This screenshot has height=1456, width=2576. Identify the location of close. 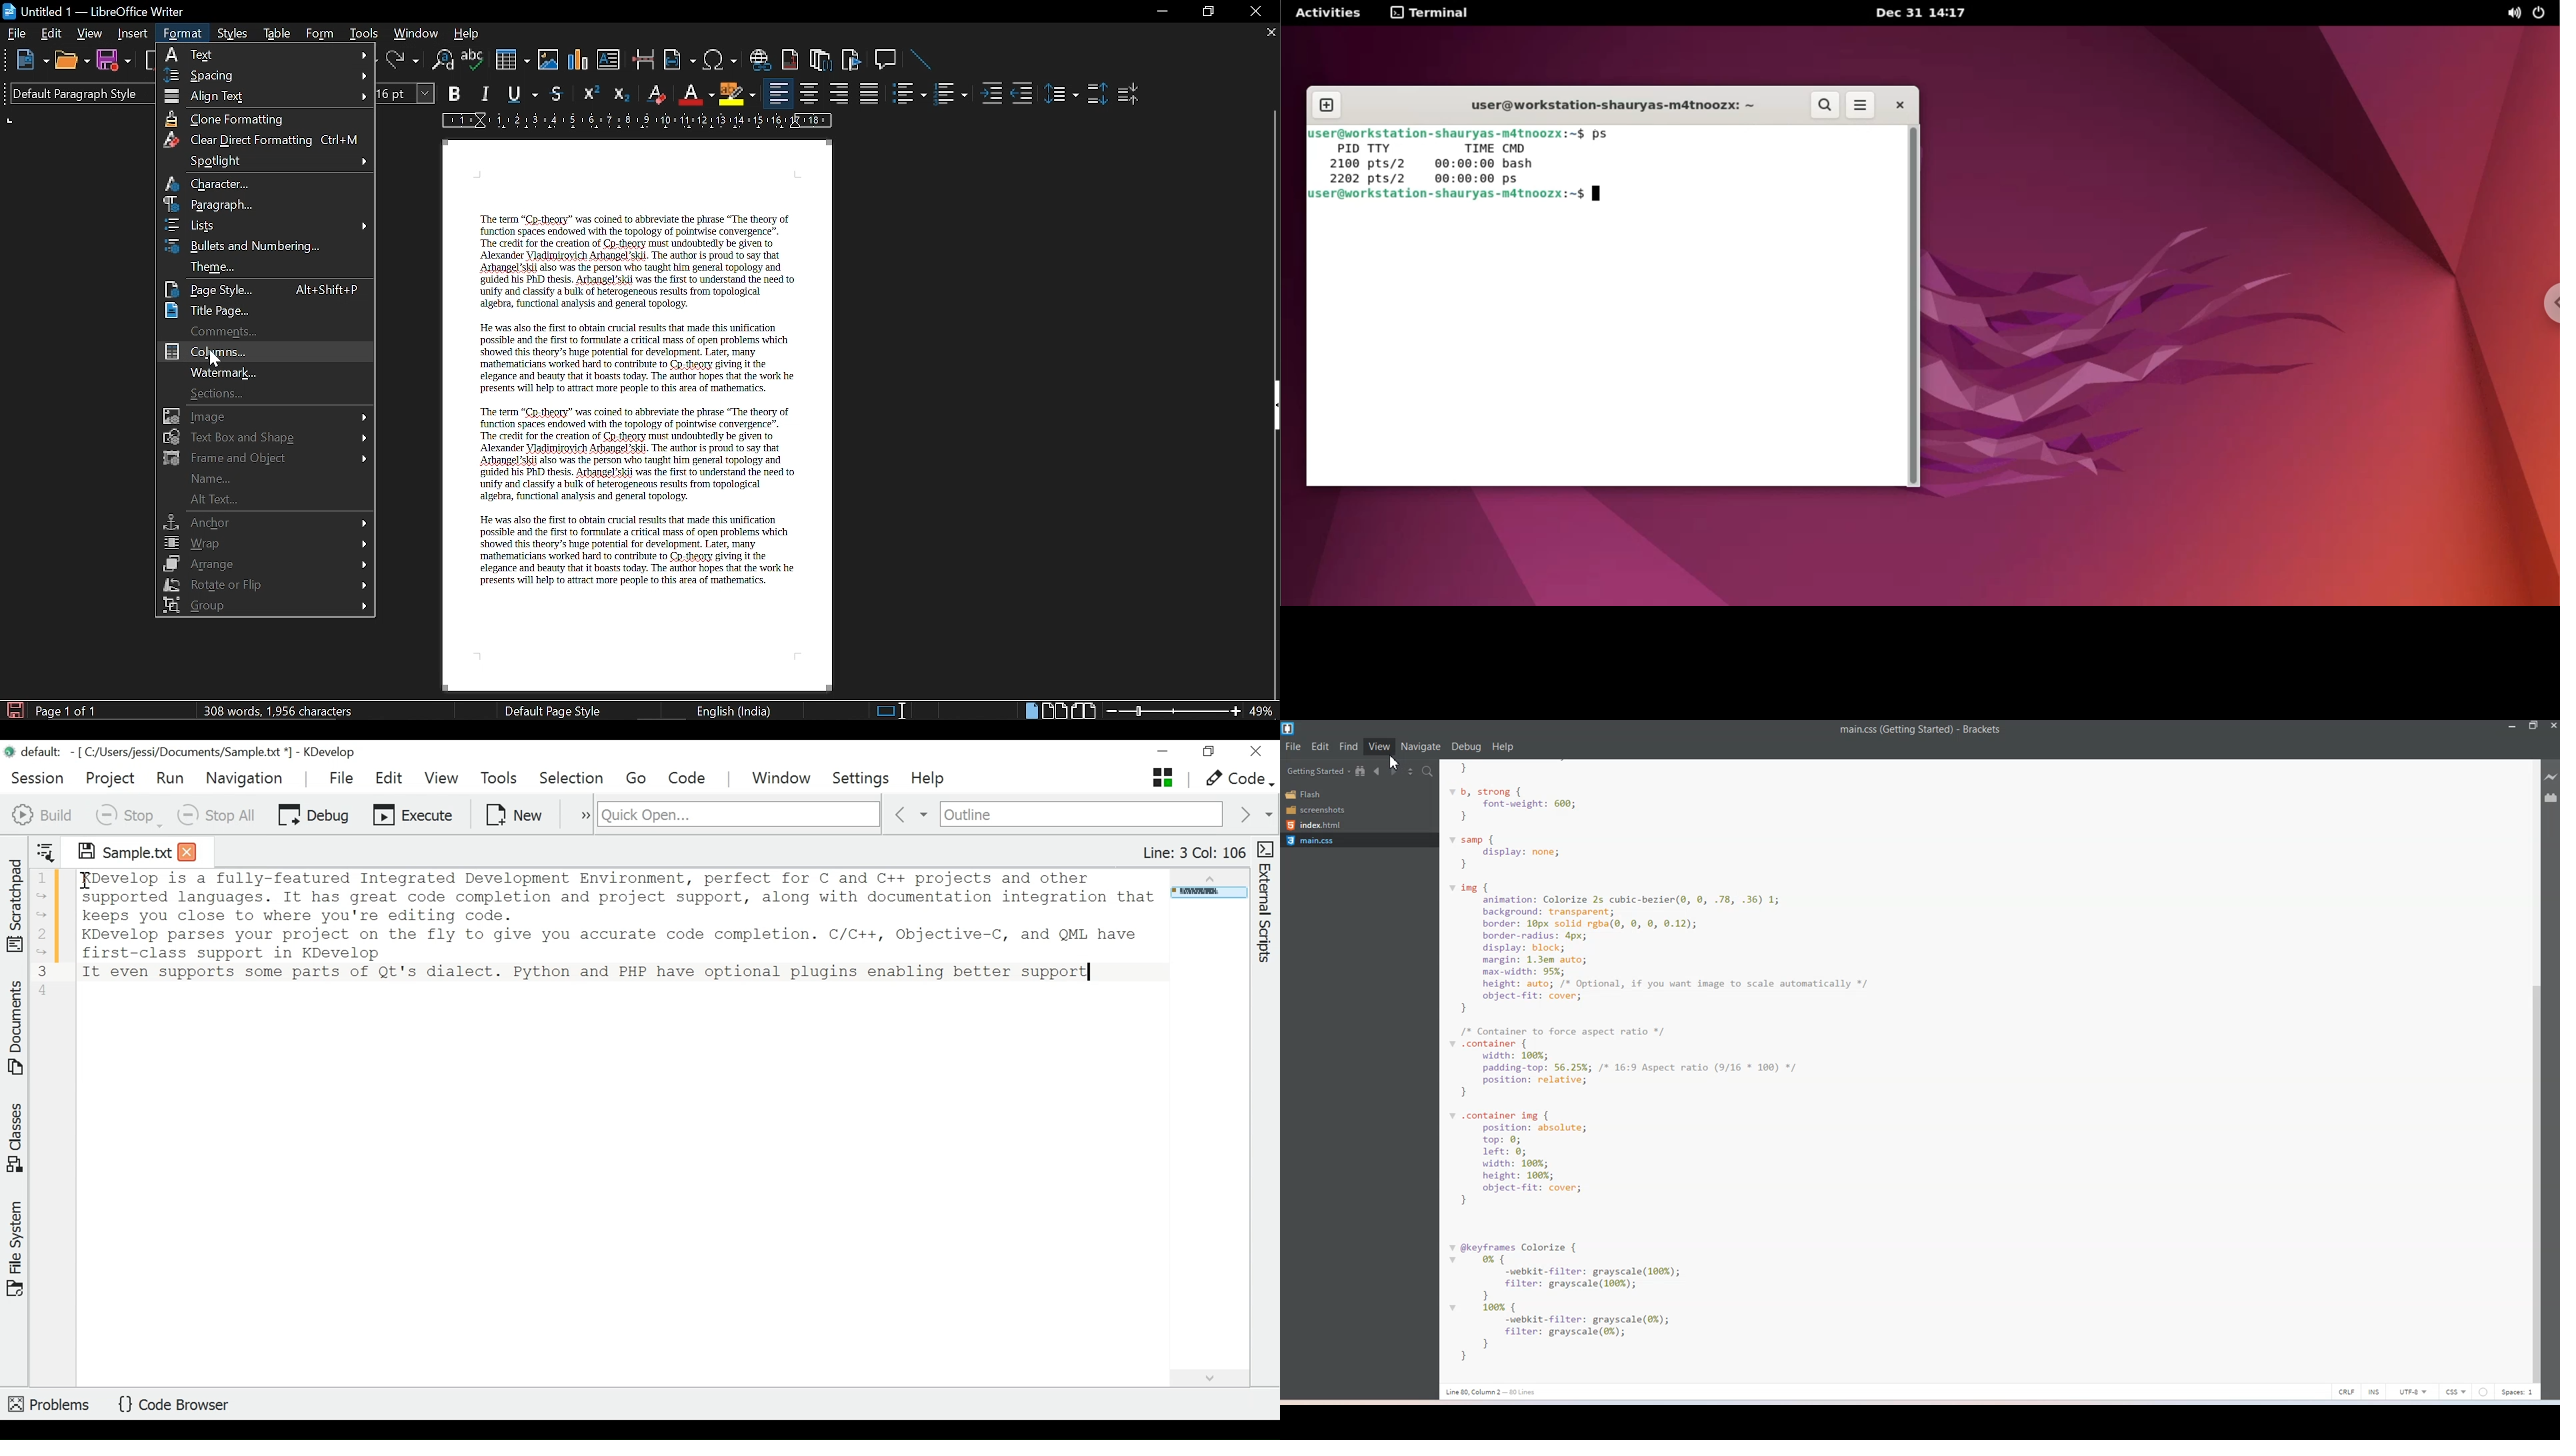
(1897, 107).